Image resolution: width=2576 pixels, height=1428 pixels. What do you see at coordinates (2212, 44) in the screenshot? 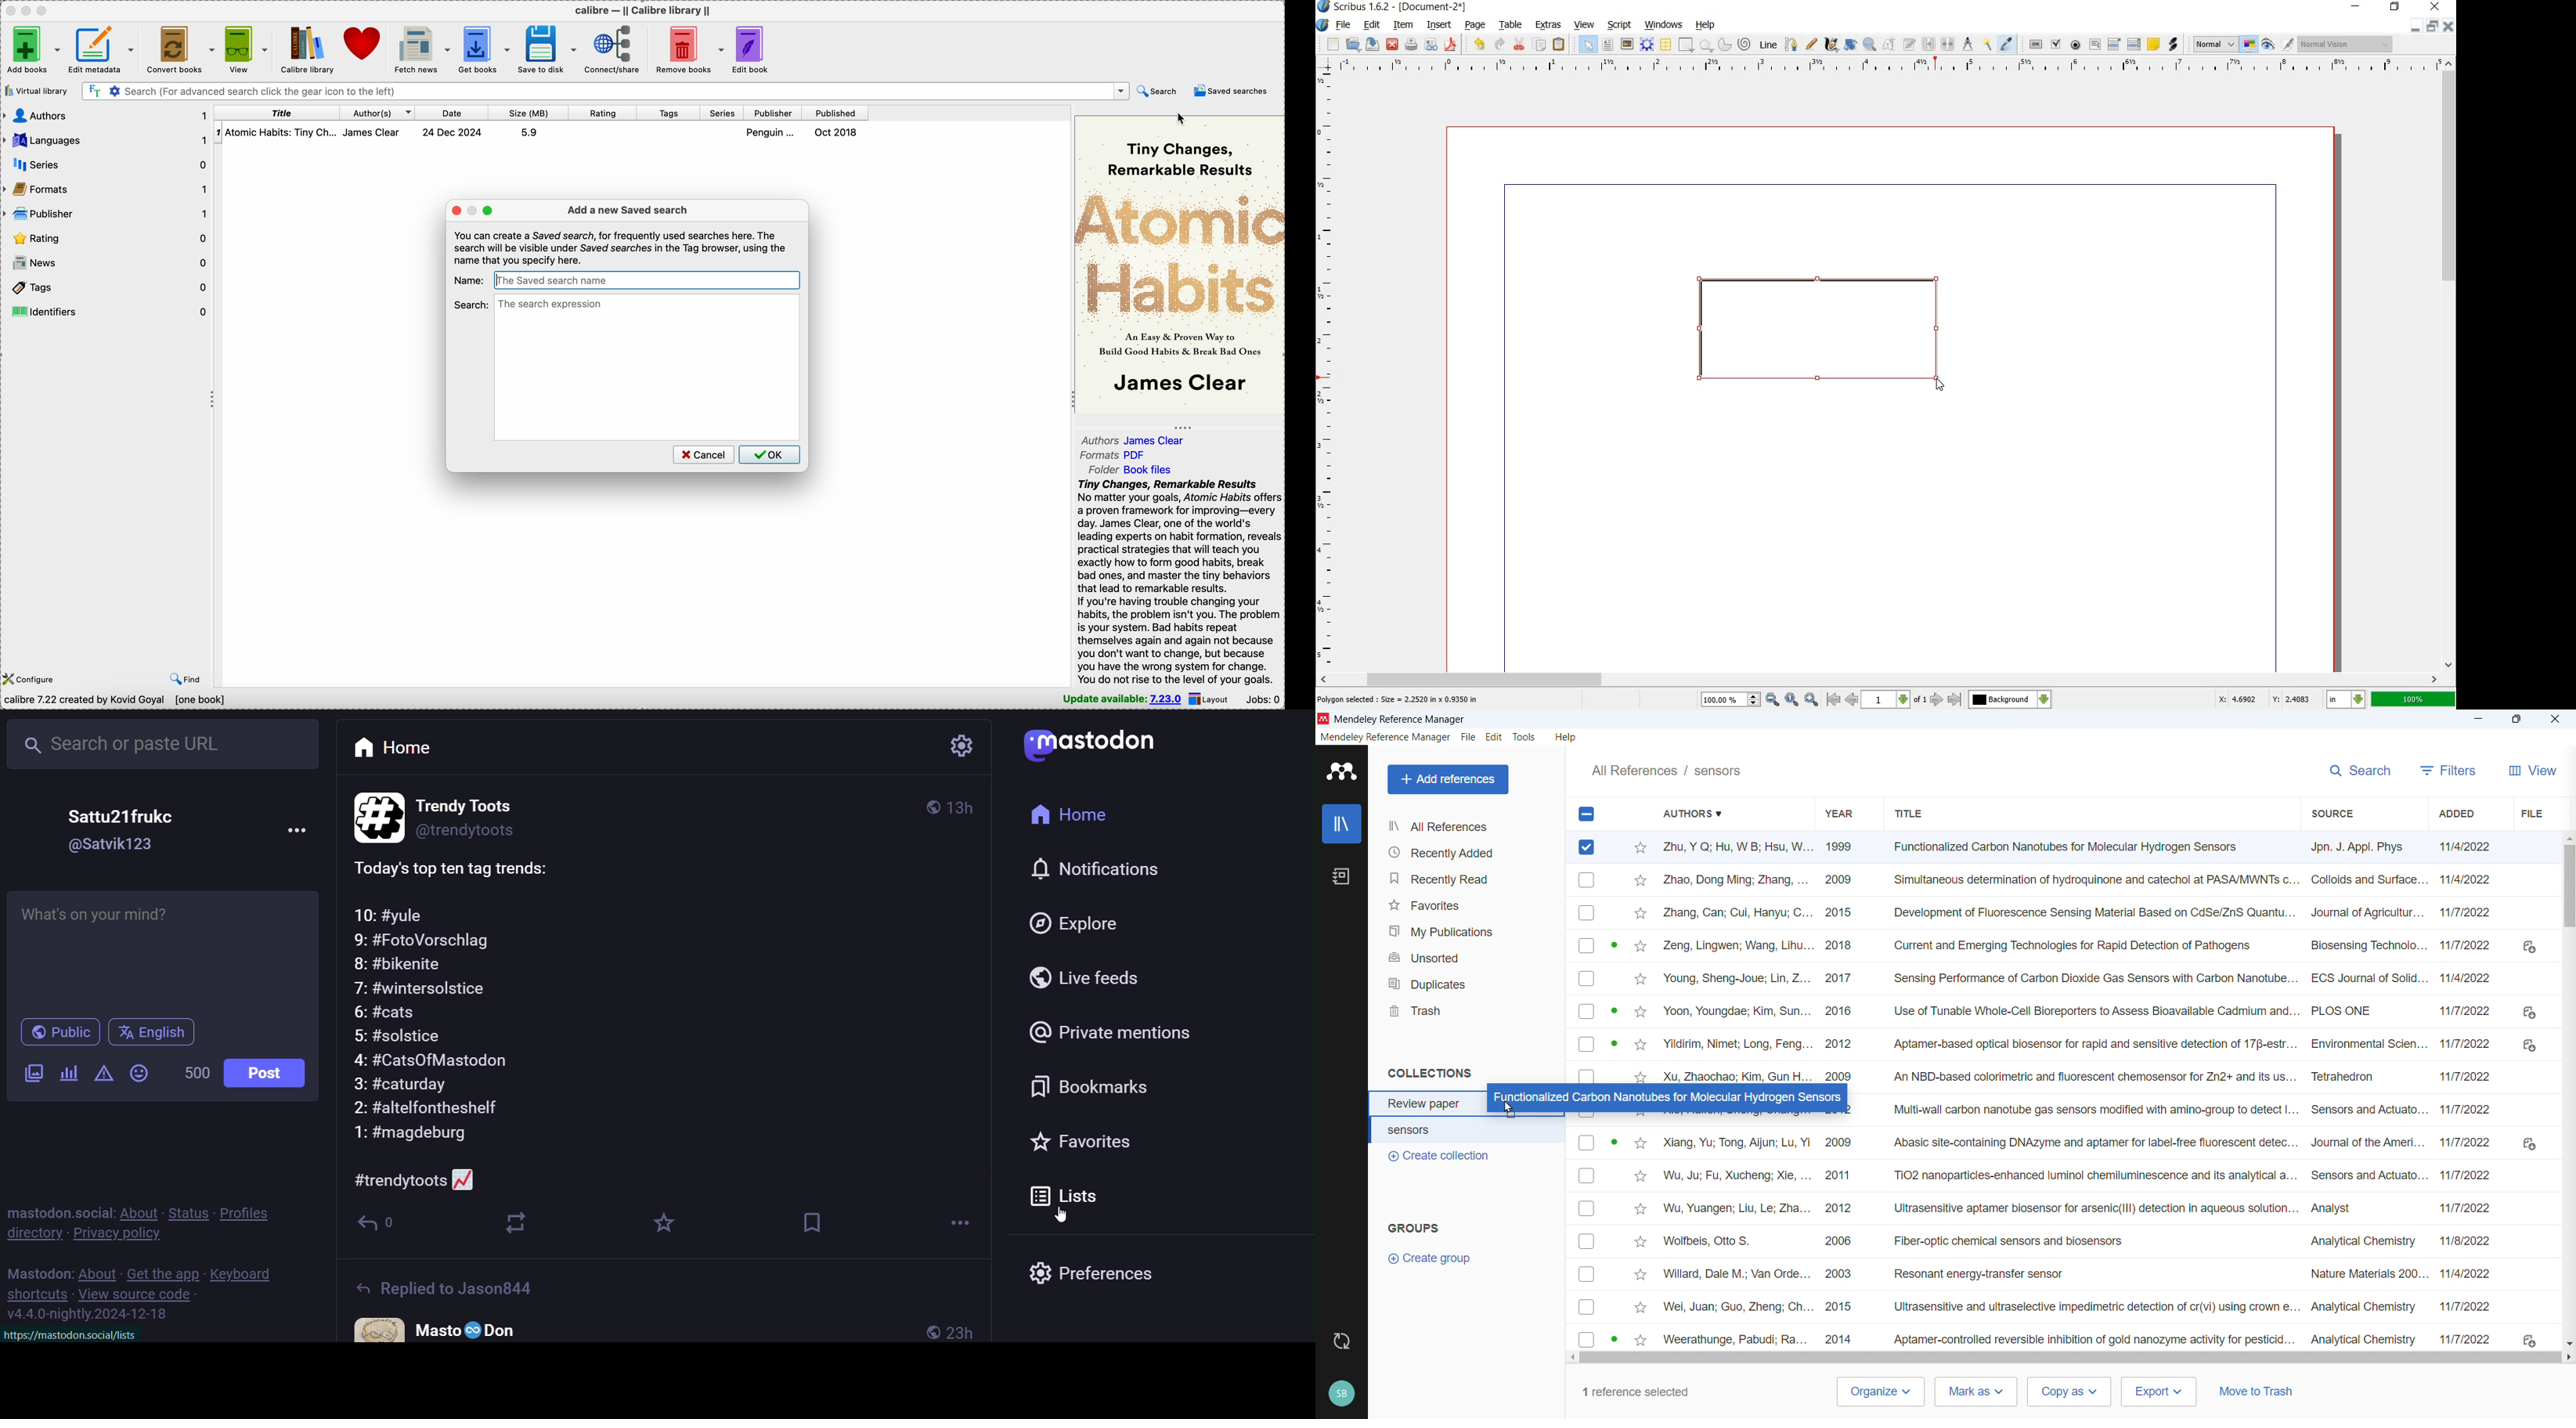
I see `SELECT THE IMAGE PREVIEW QUALITY` at bounding box center [2212, 44].